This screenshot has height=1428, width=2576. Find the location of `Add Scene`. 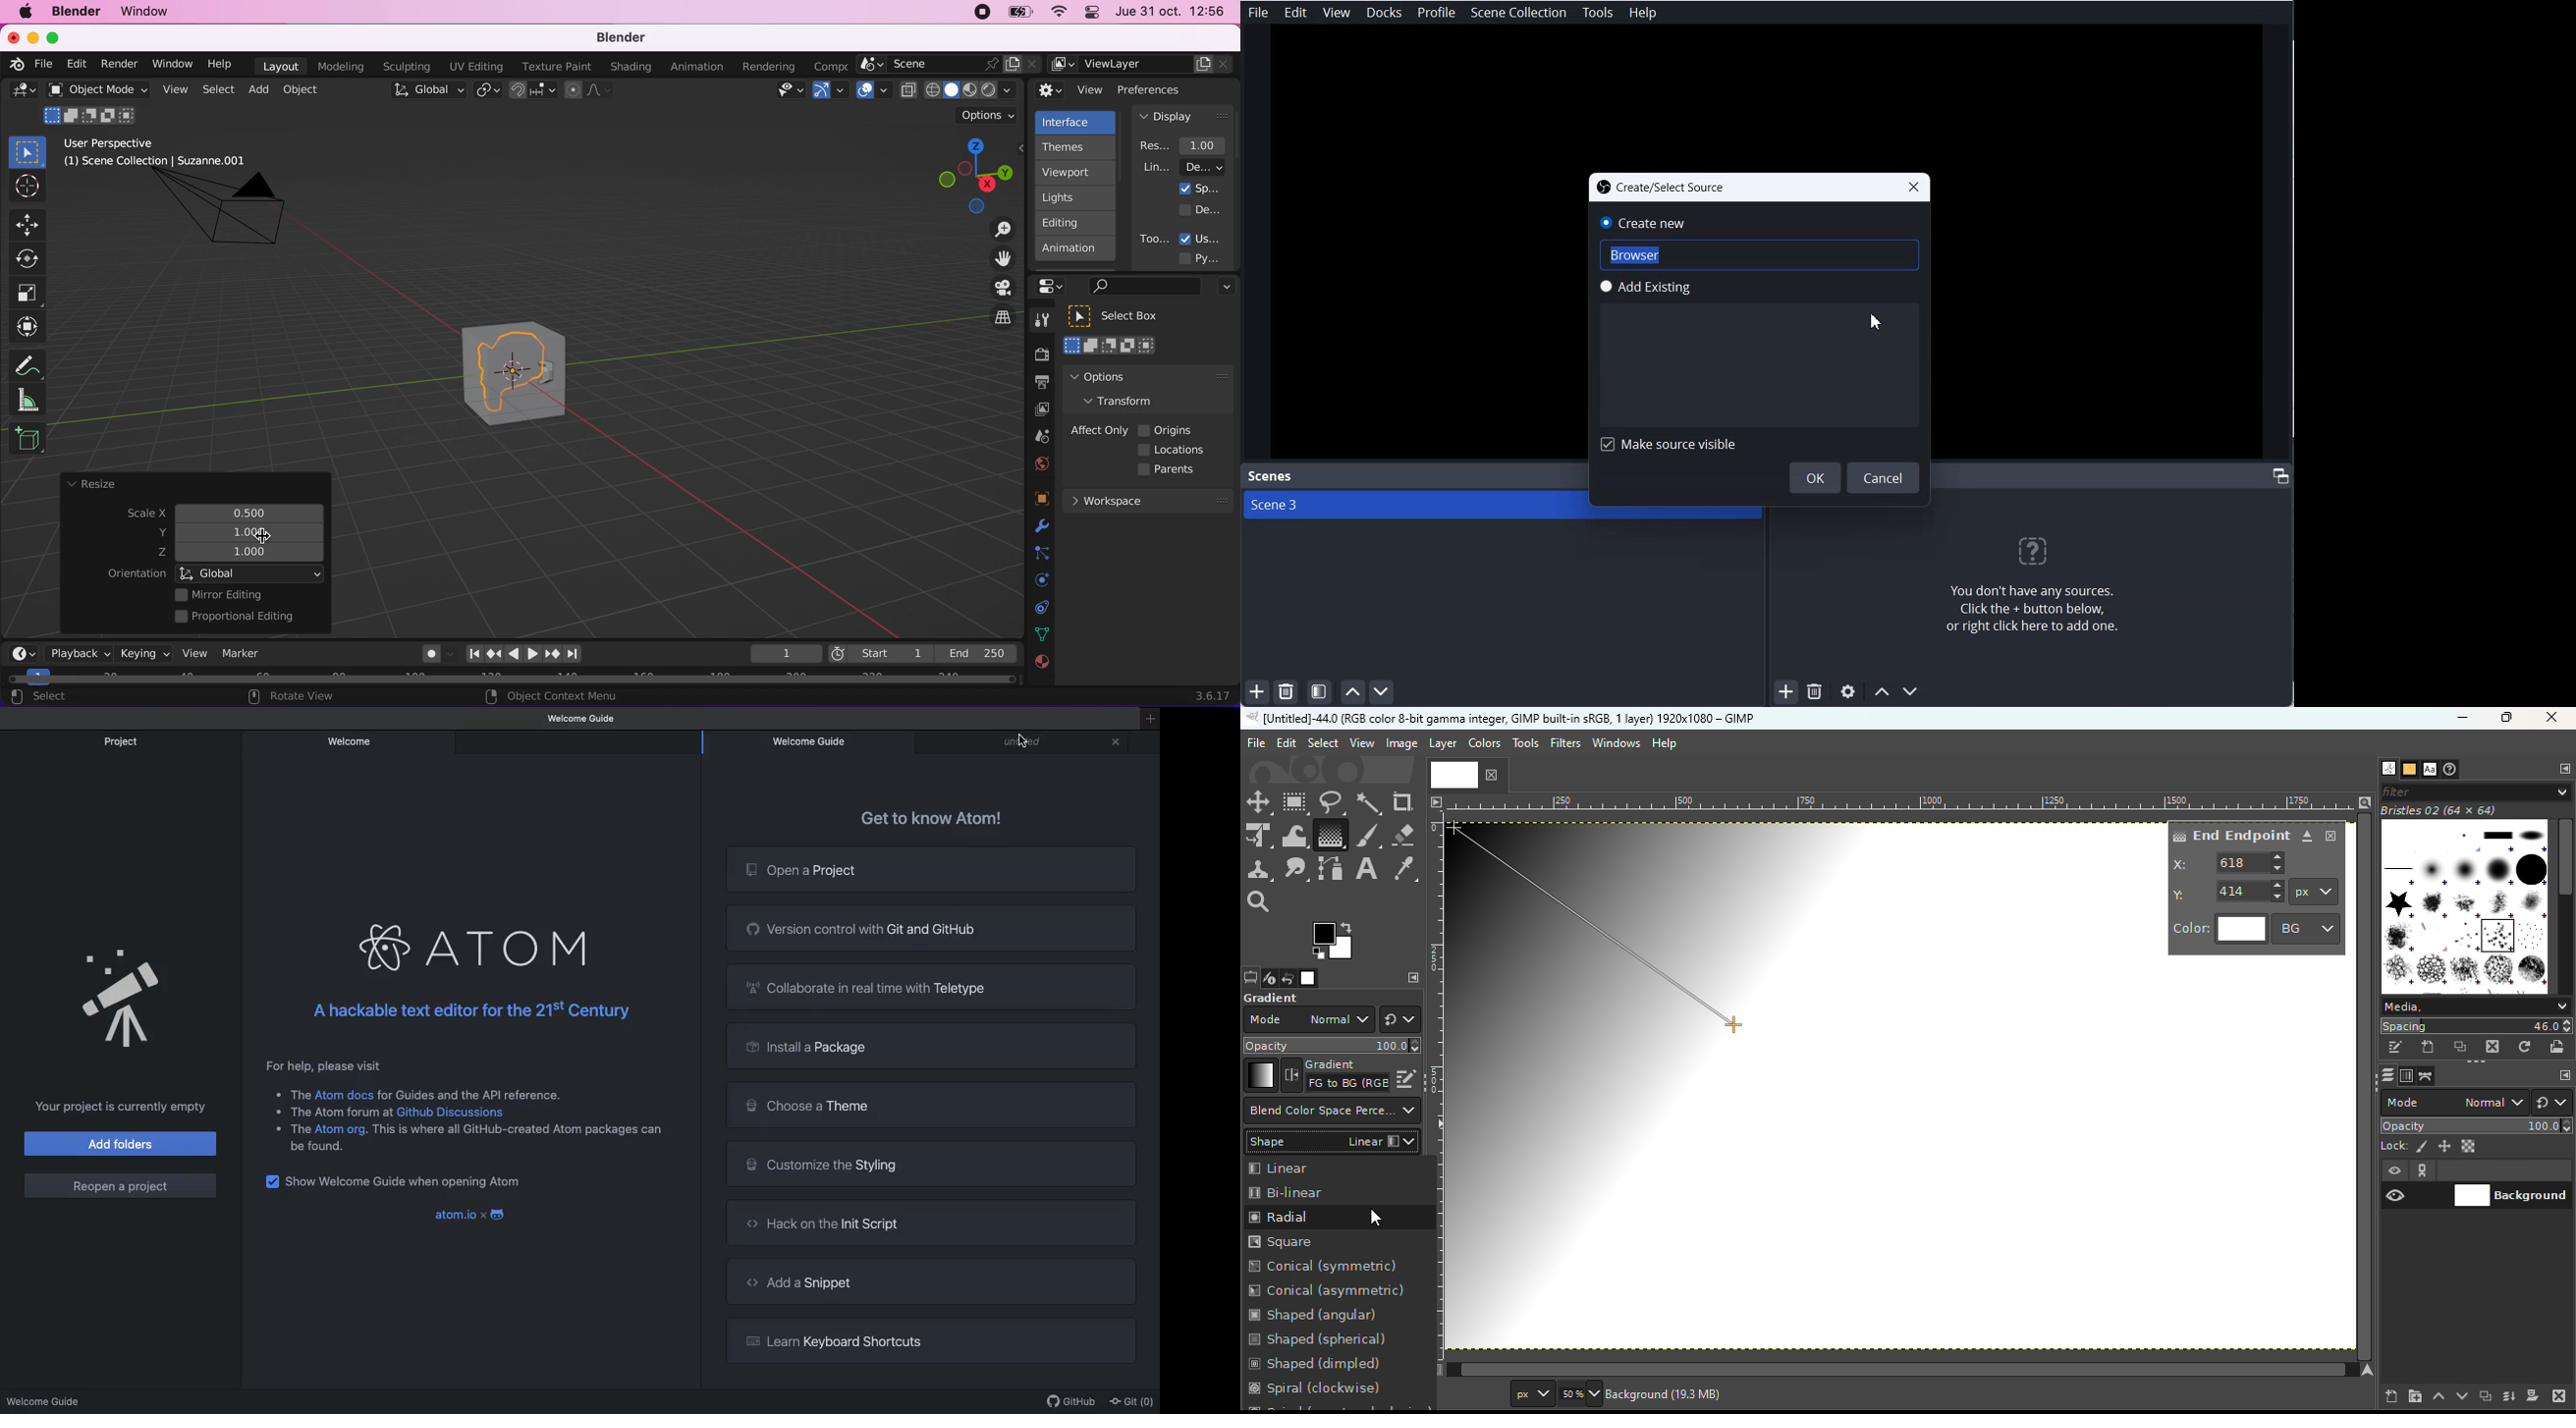

Add Scene is located at coordinates (1254, 693).